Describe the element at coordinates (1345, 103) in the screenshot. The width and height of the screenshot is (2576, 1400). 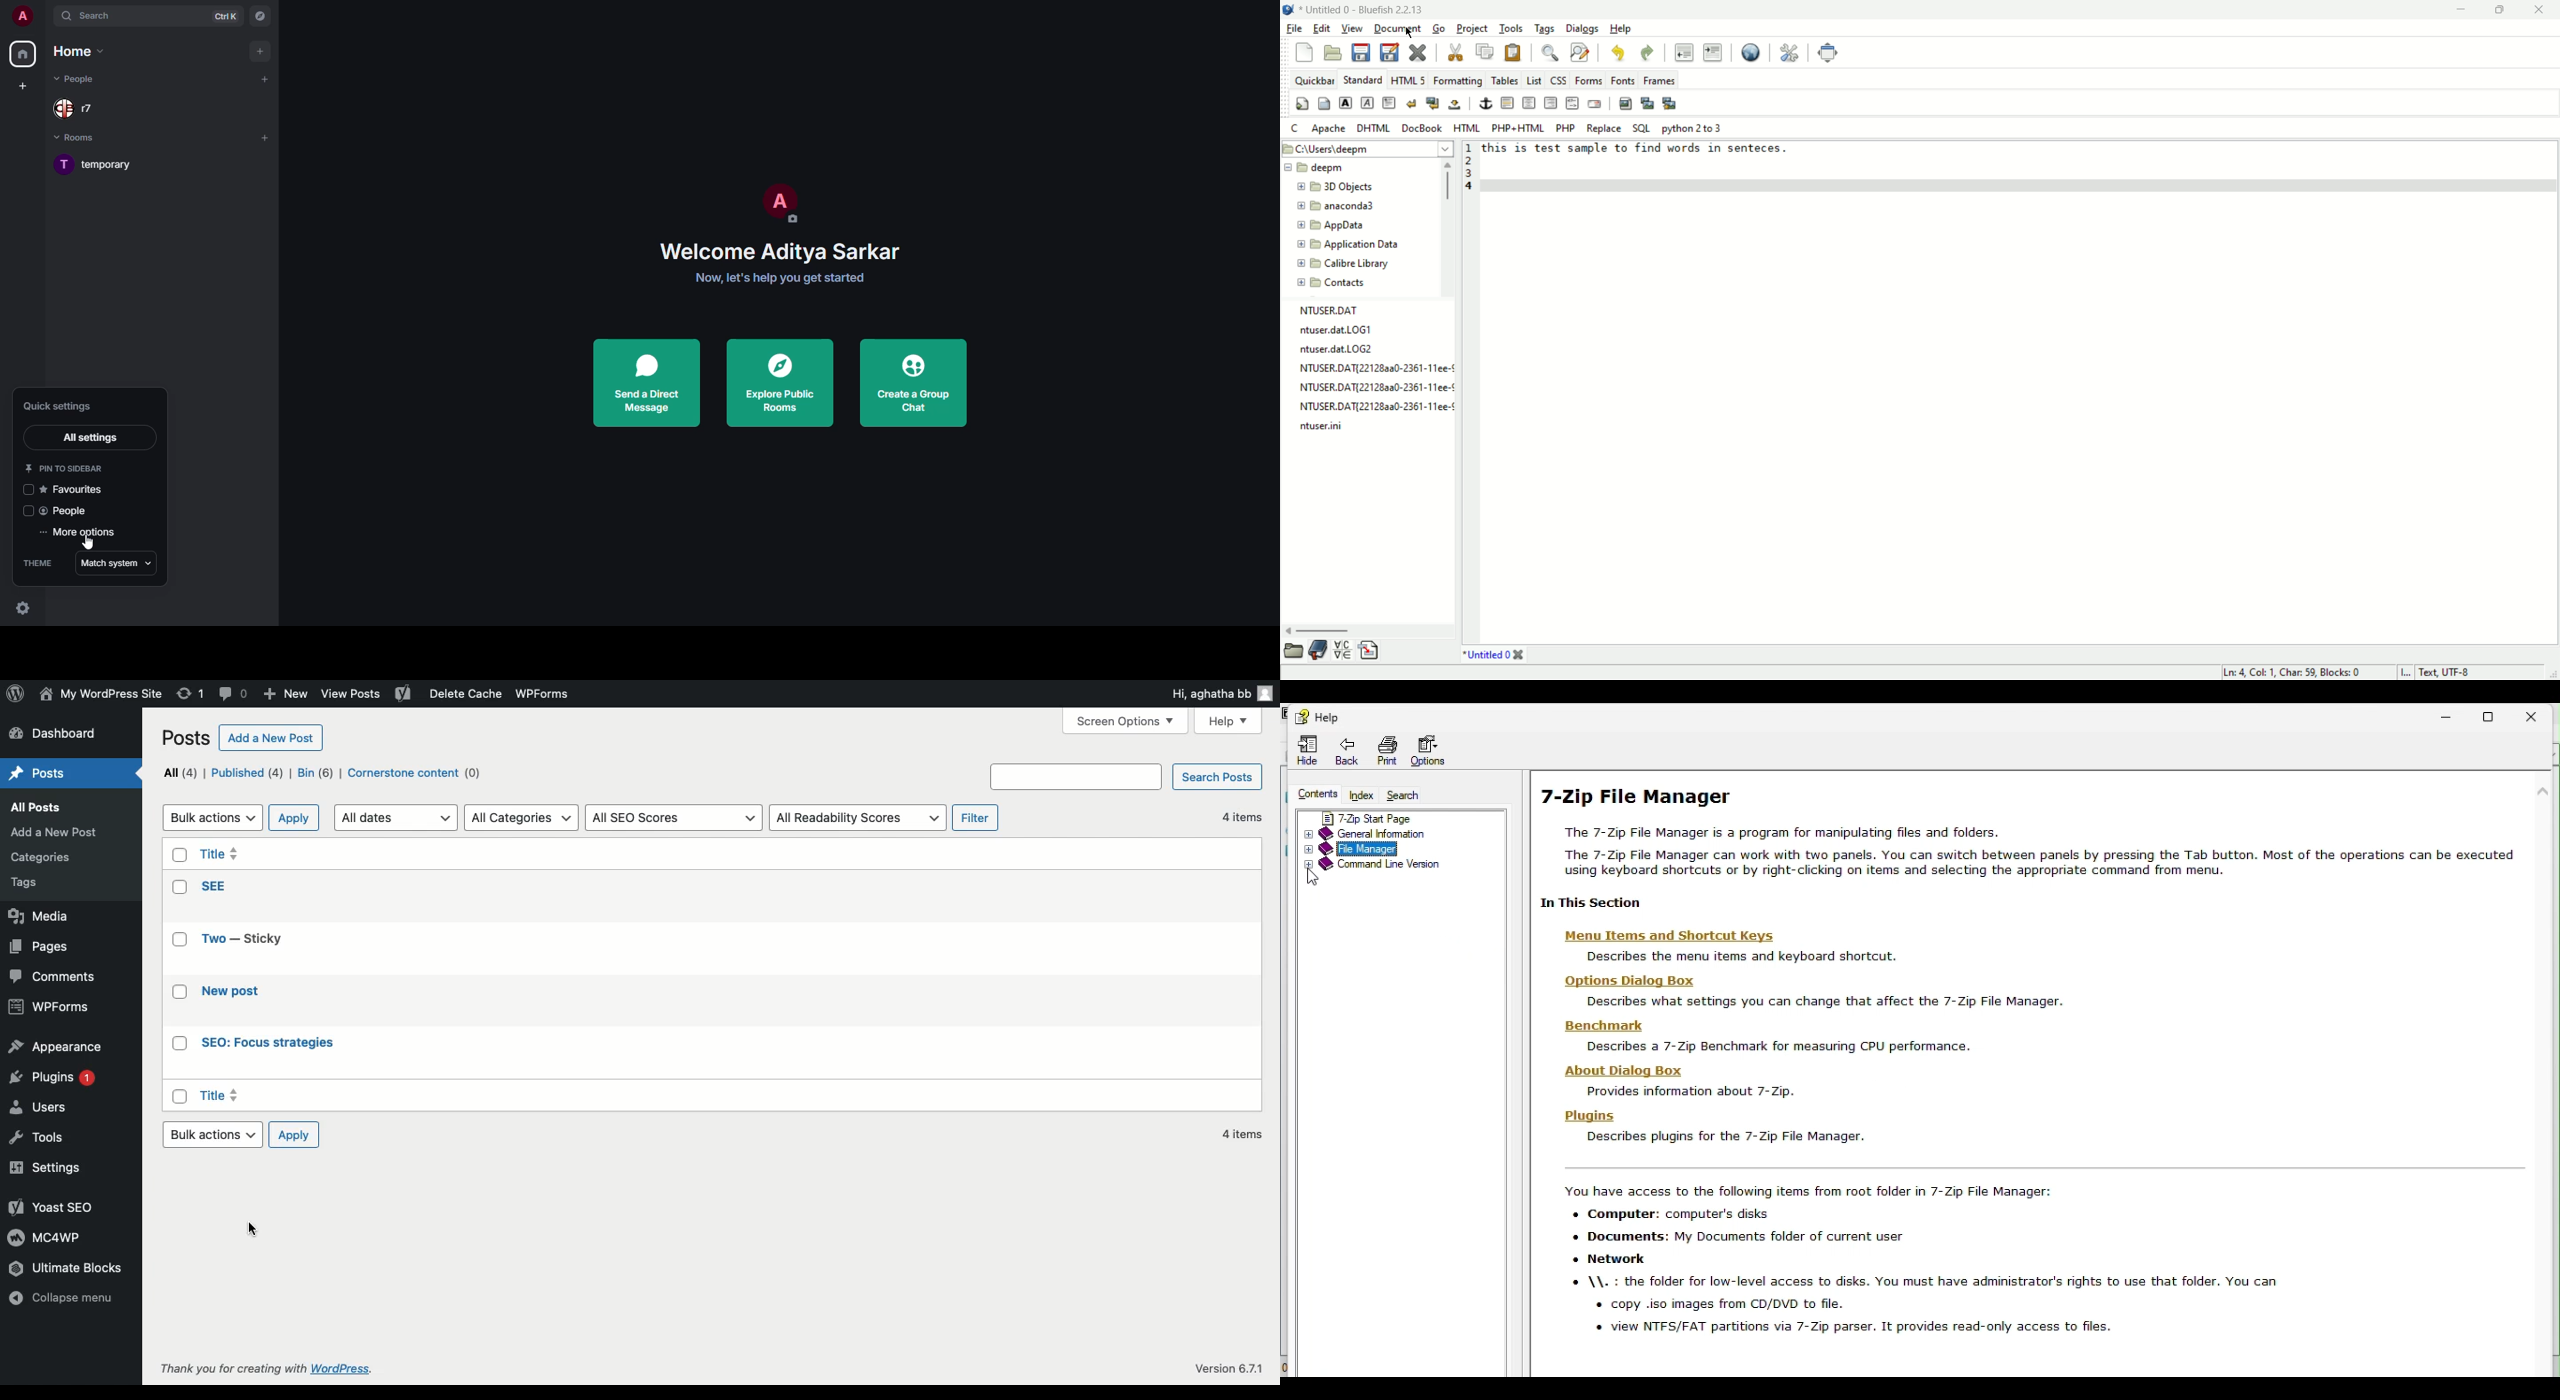
I see `strong` at that location.